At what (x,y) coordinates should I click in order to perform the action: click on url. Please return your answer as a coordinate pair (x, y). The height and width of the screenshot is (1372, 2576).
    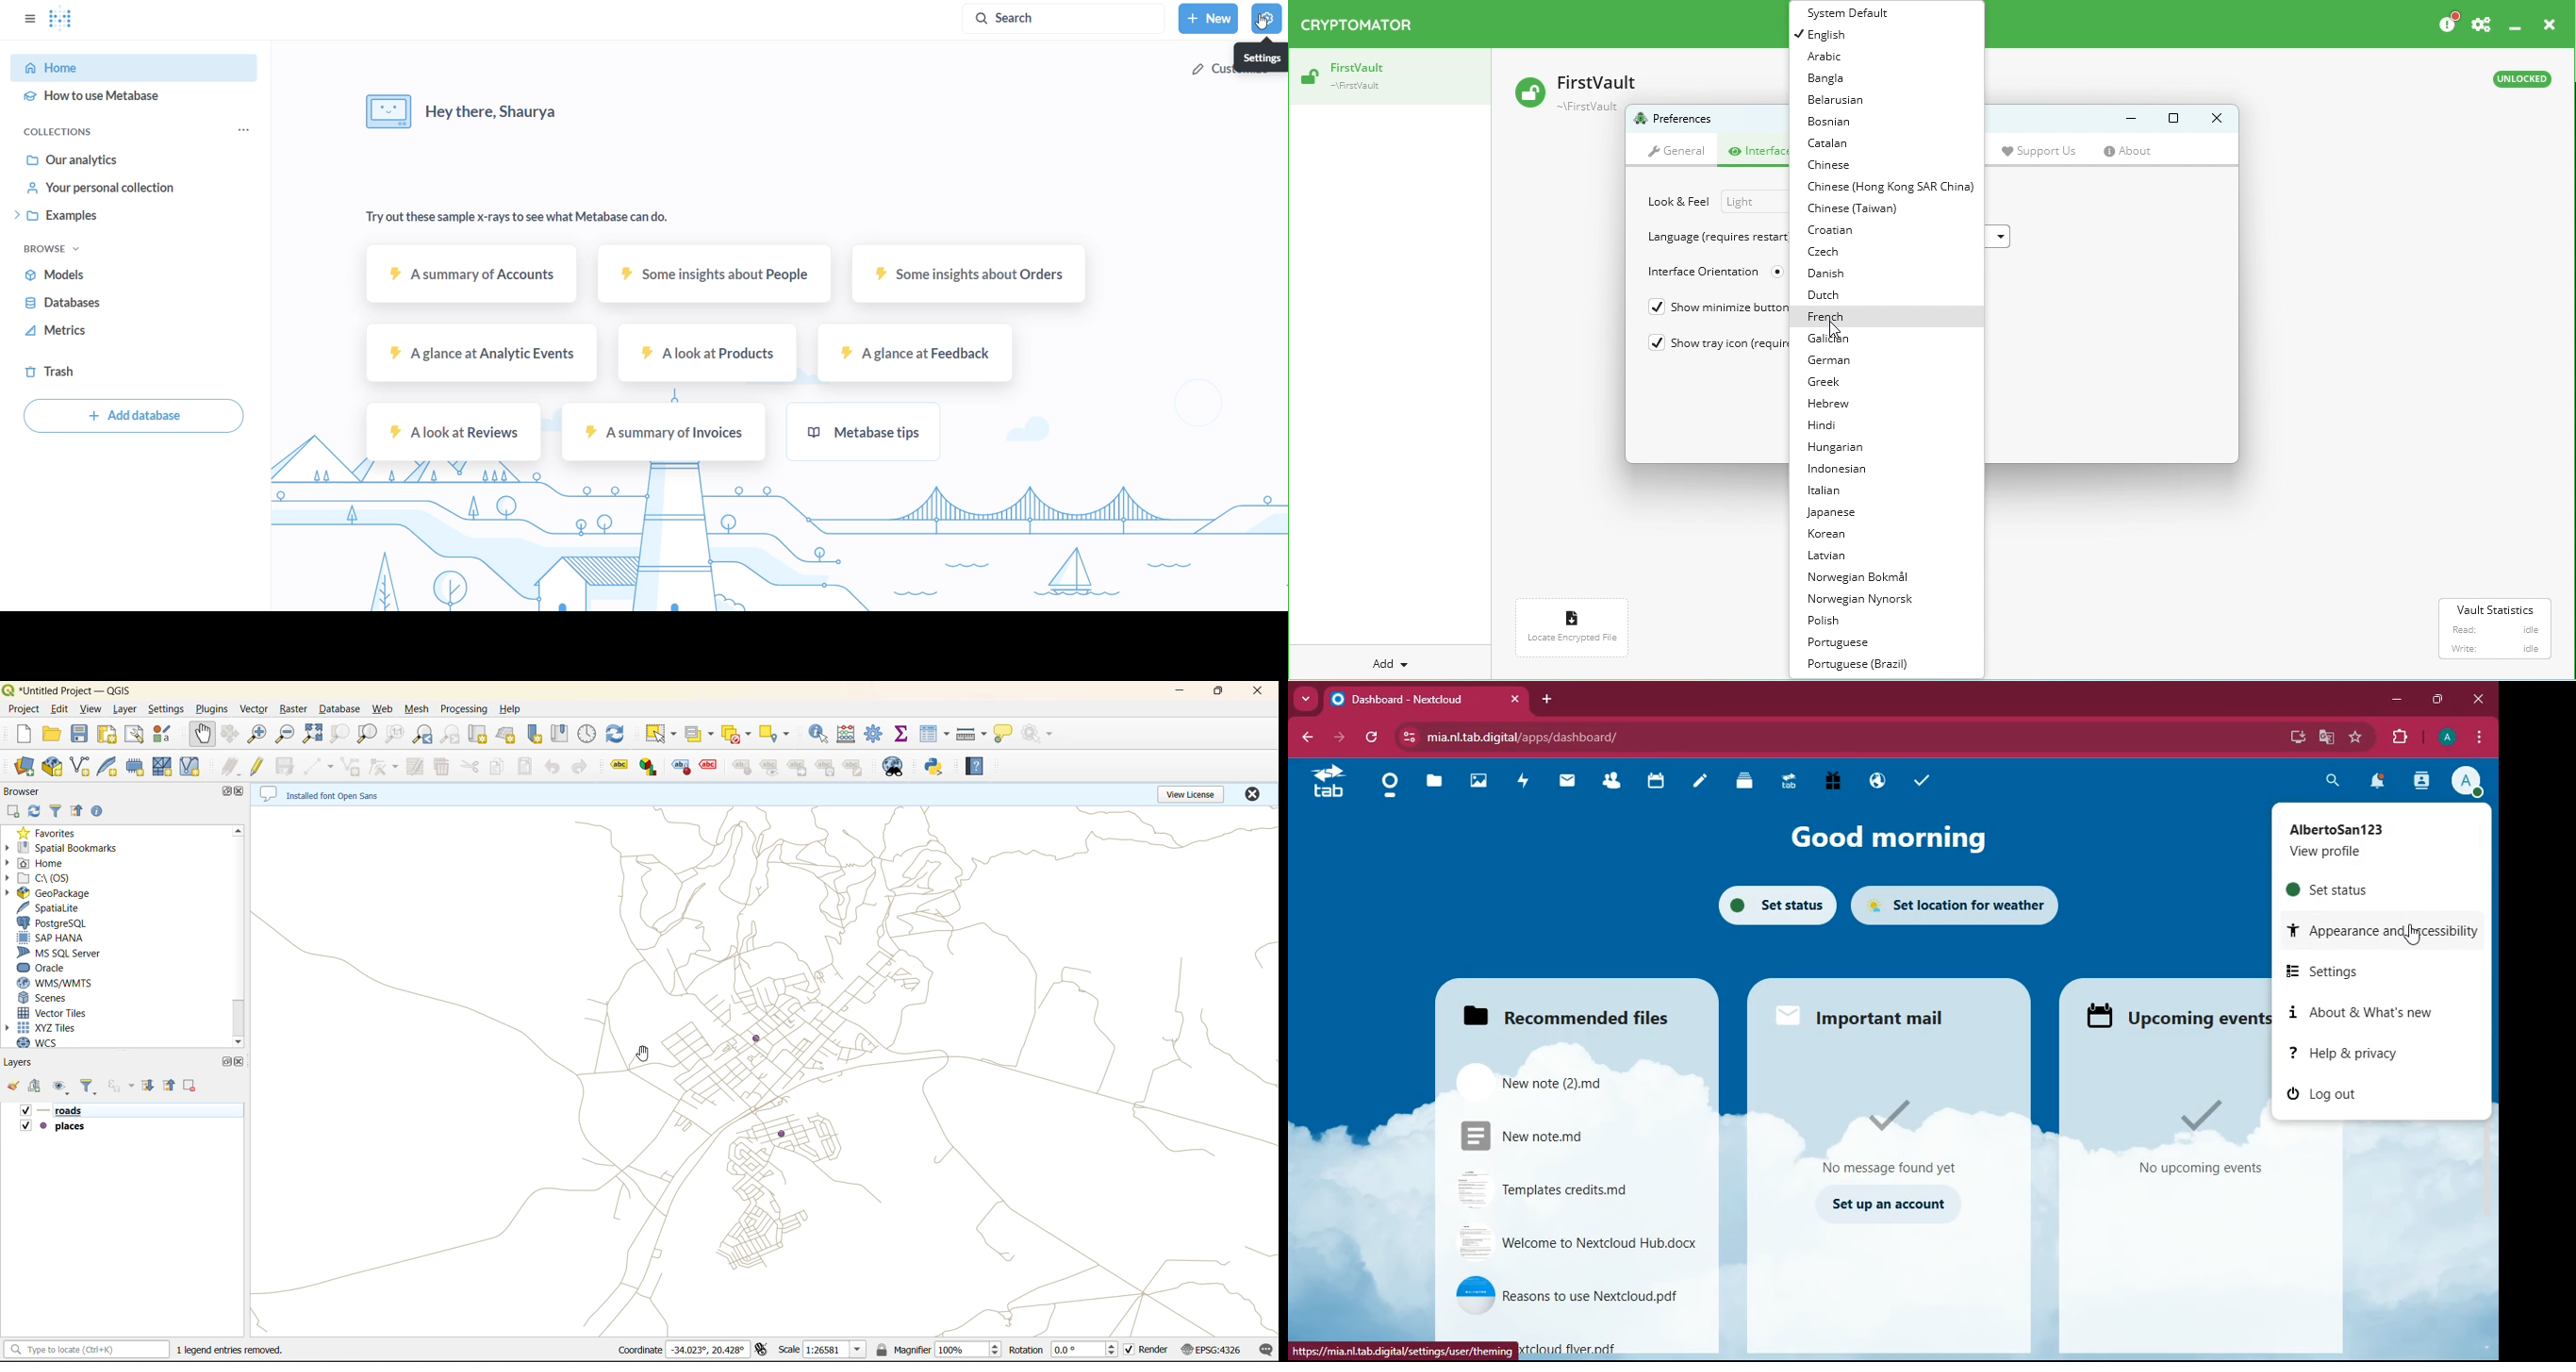
    Looking at the image, I should click on (1406, 1351).